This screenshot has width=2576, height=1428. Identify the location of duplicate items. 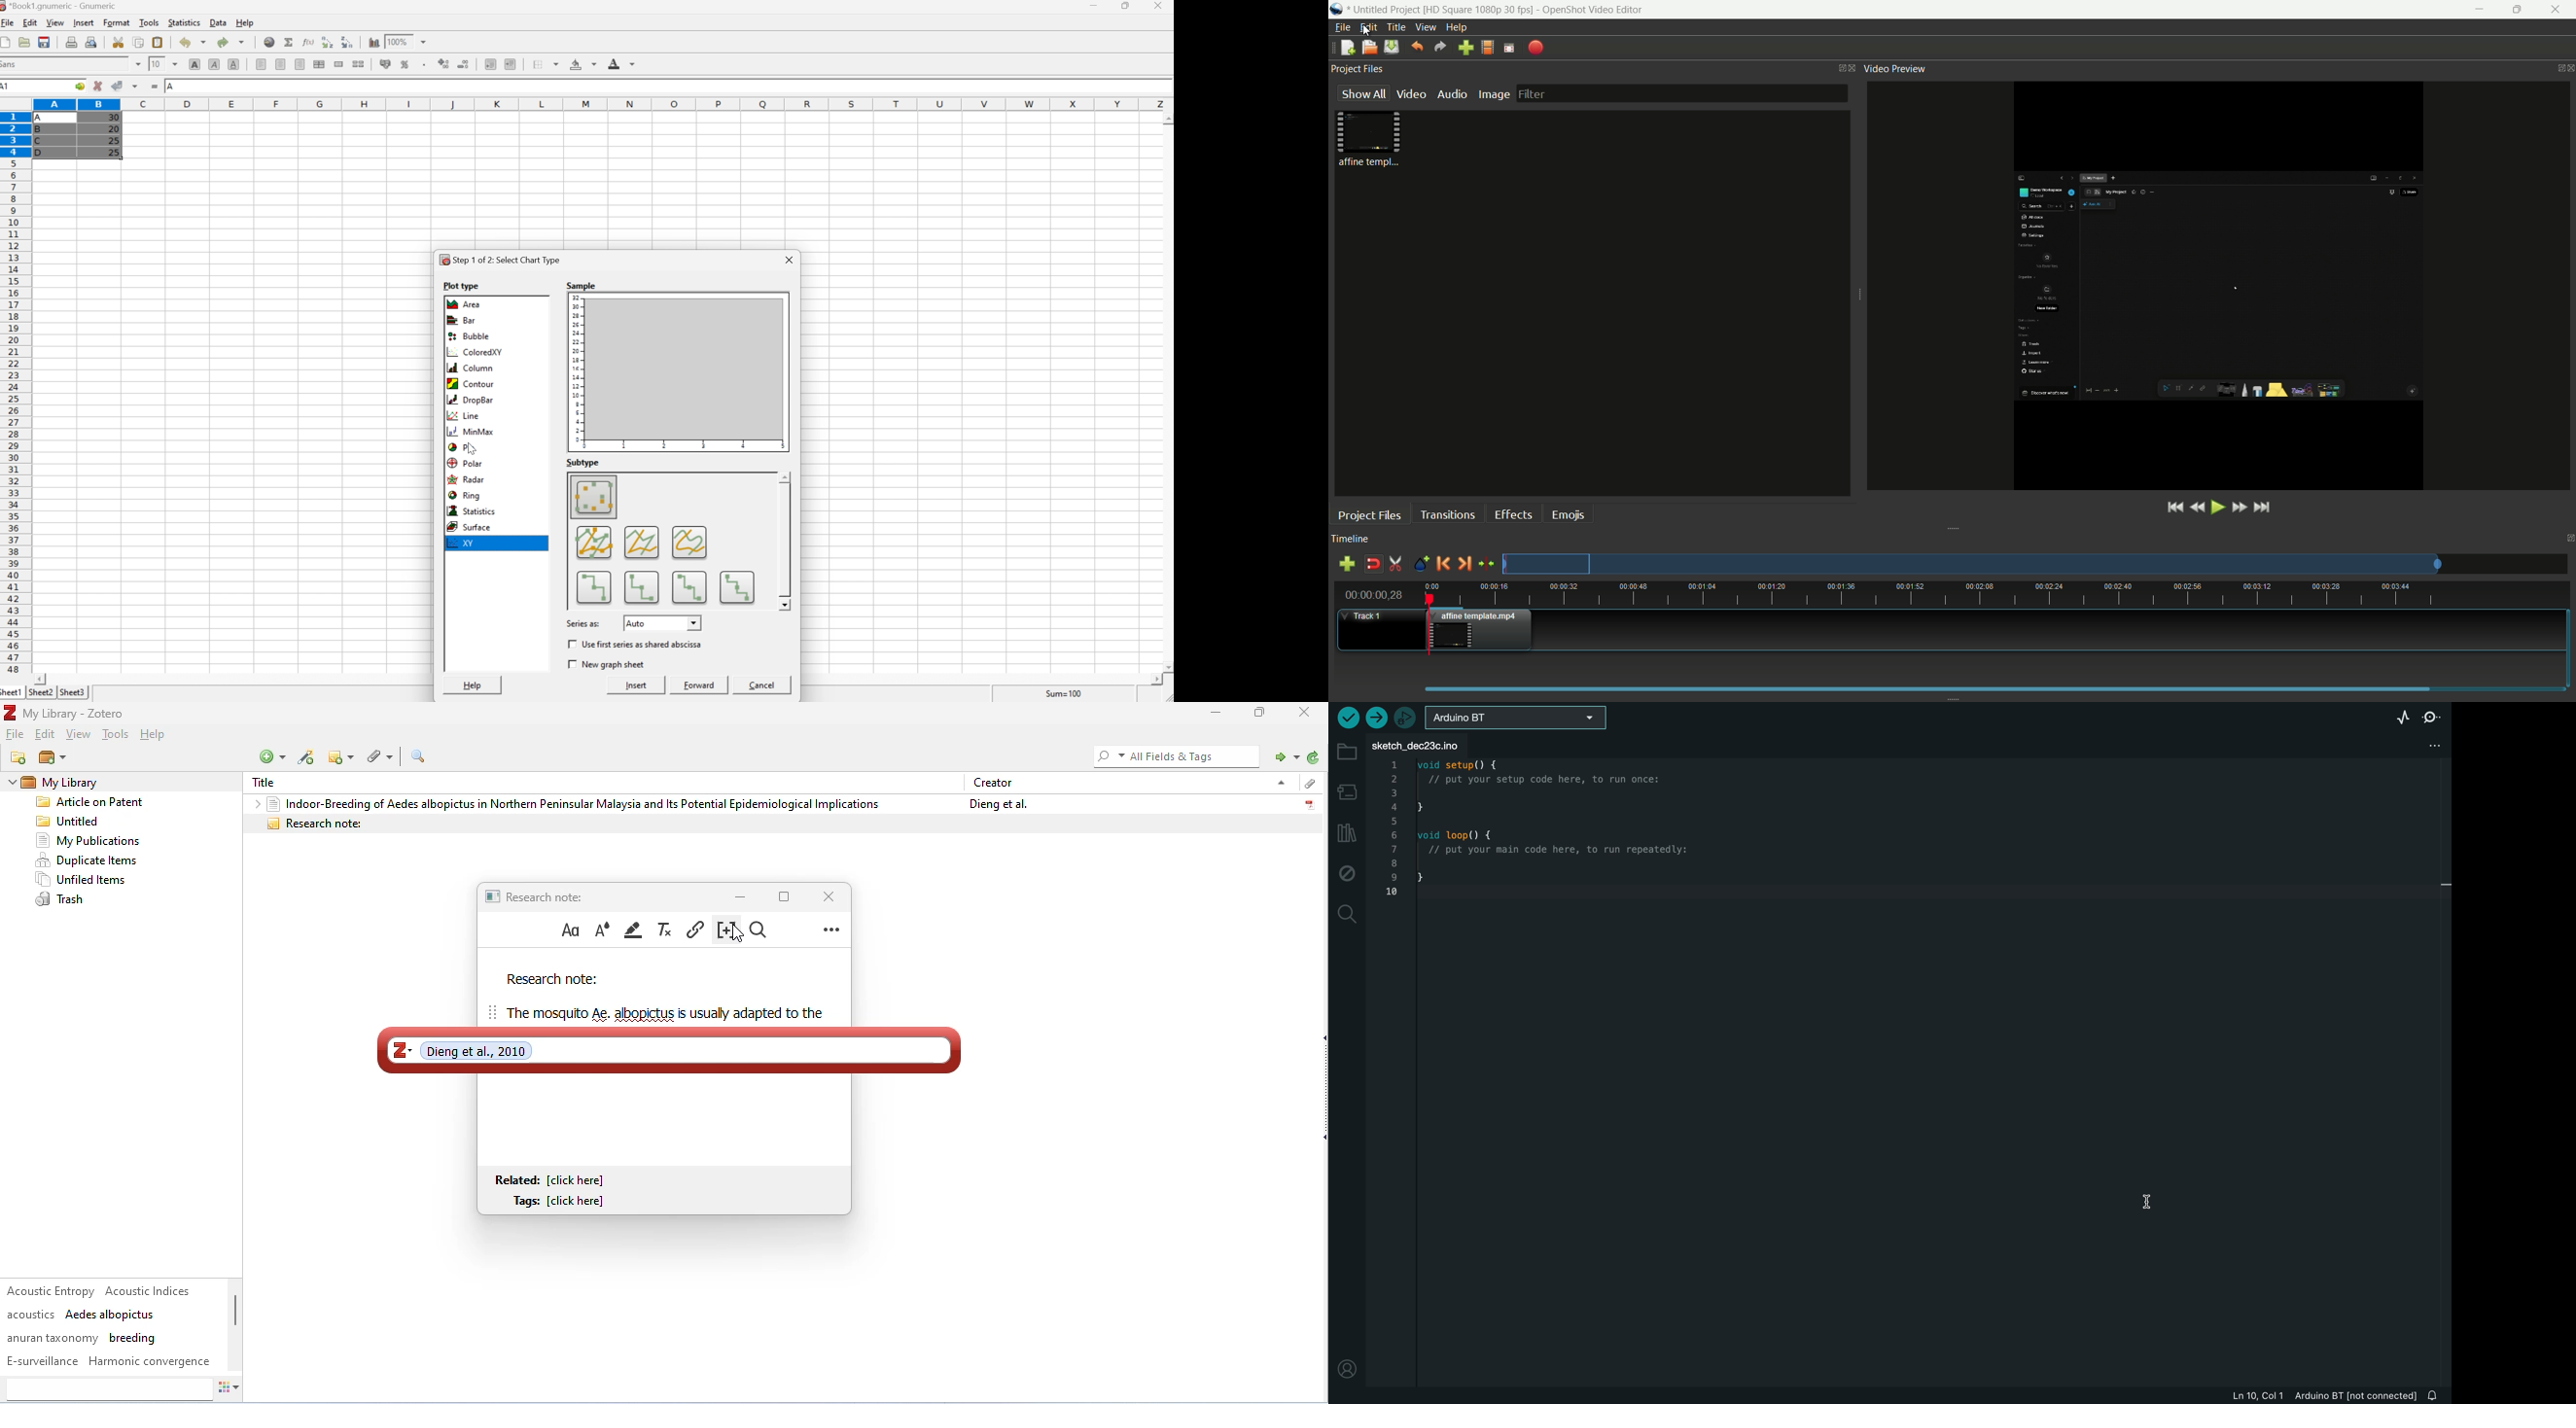
(88, 860).